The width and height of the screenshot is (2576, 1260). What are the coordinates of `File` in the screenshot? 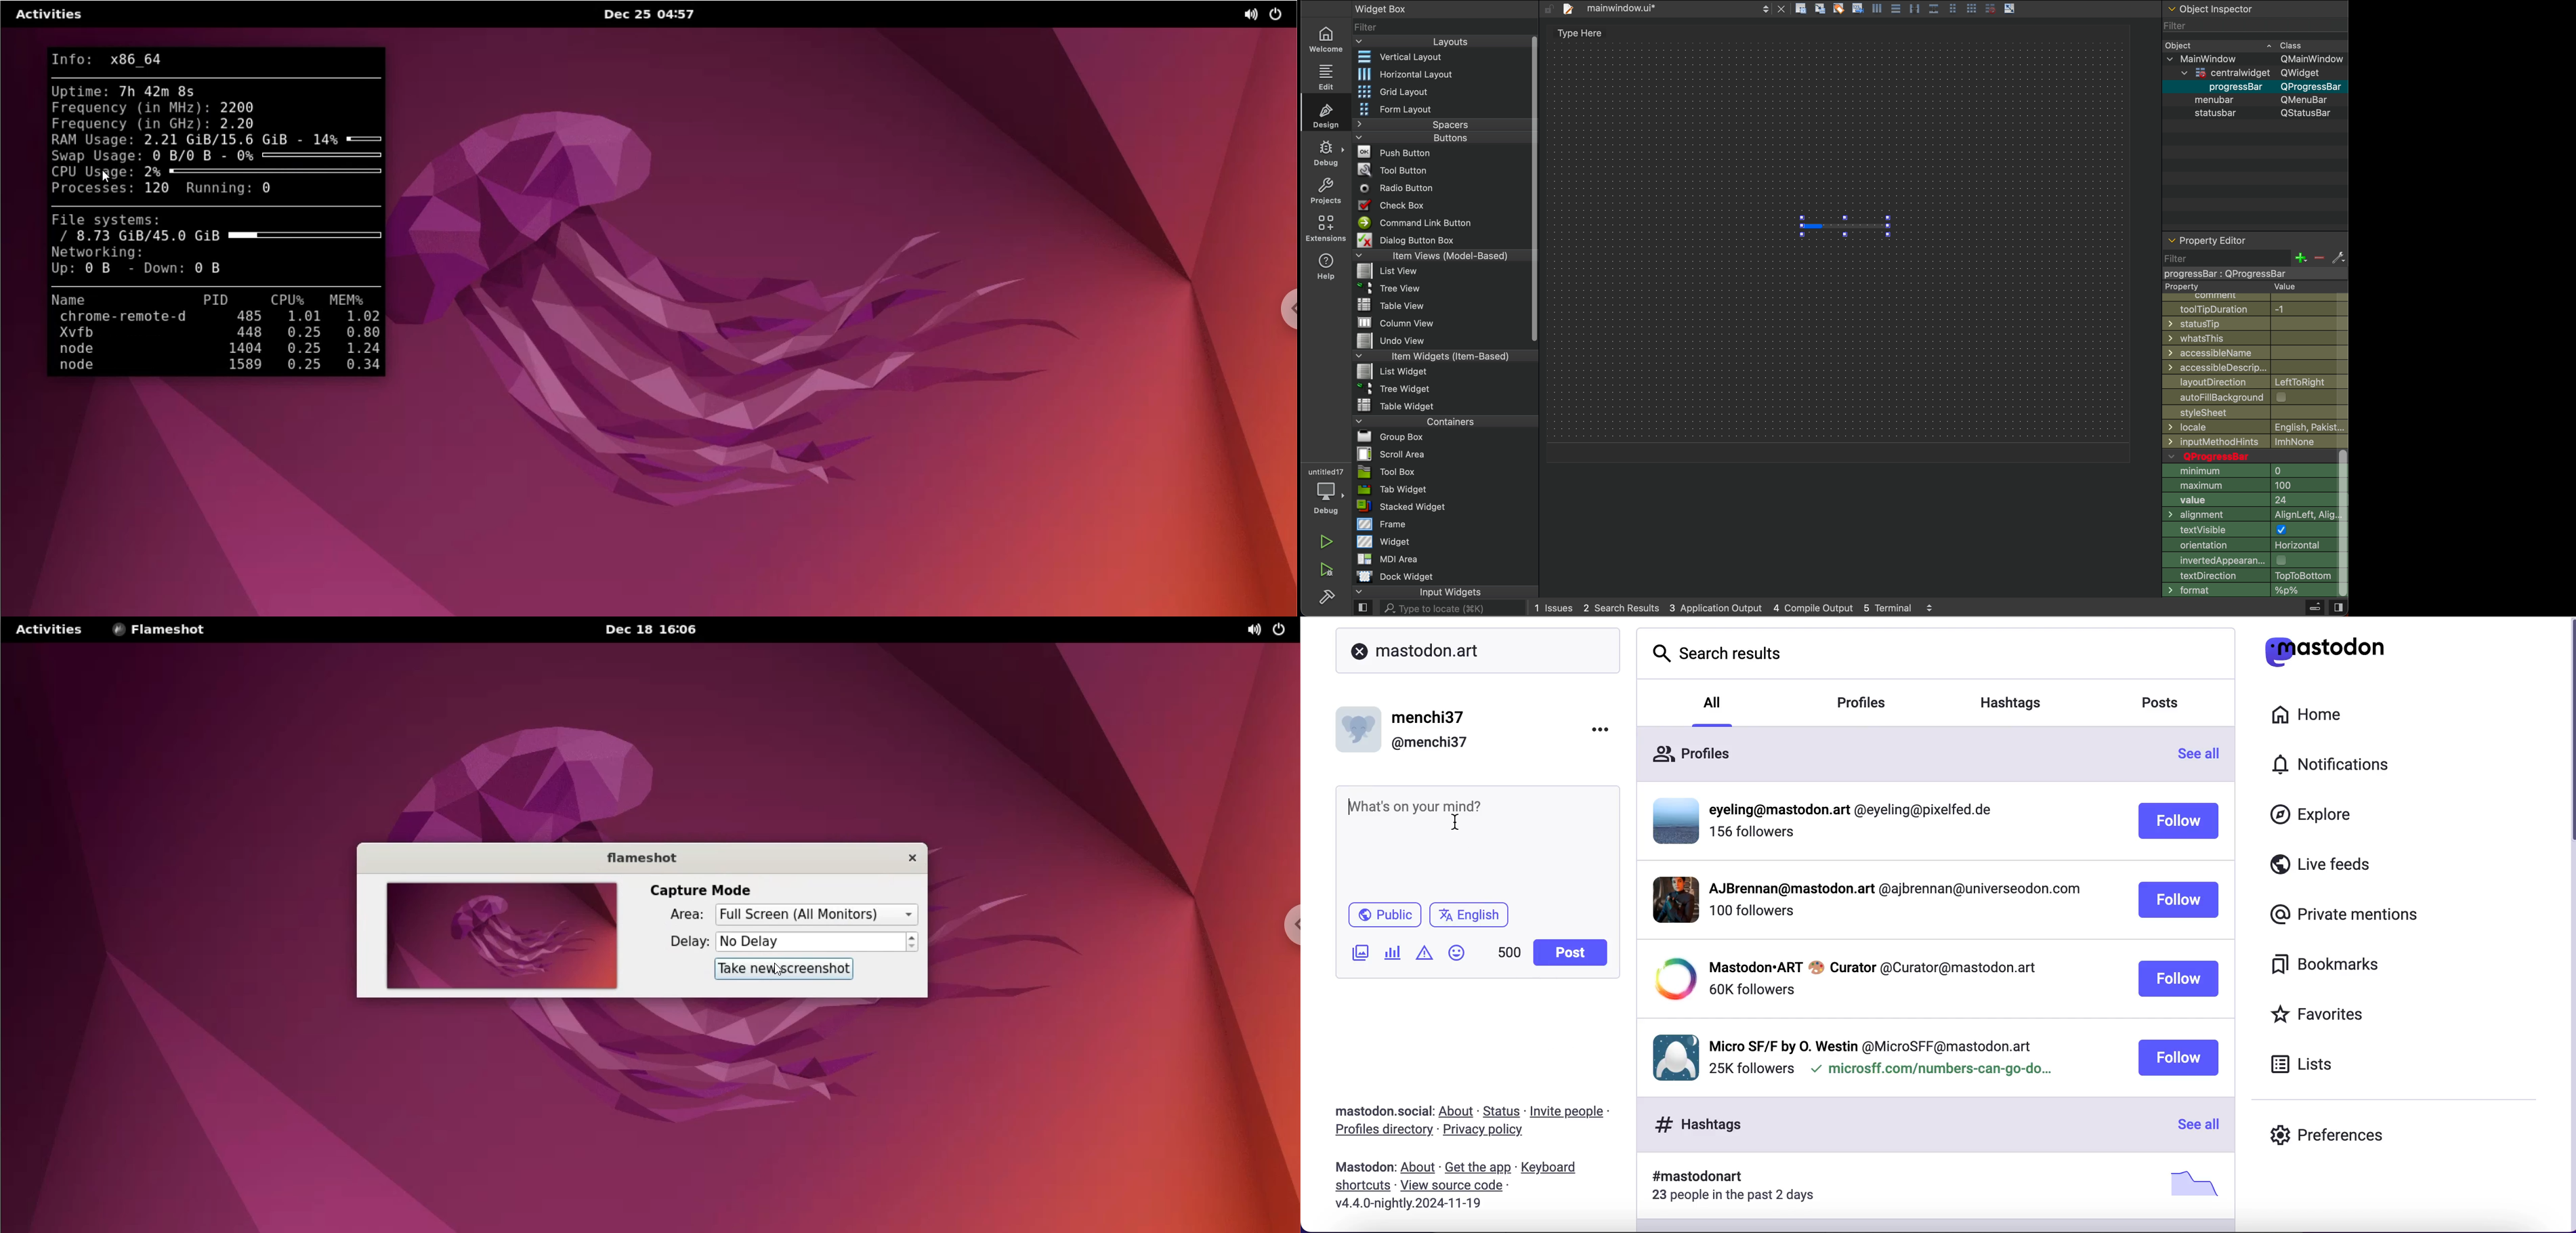 It's located at (1391, 271).